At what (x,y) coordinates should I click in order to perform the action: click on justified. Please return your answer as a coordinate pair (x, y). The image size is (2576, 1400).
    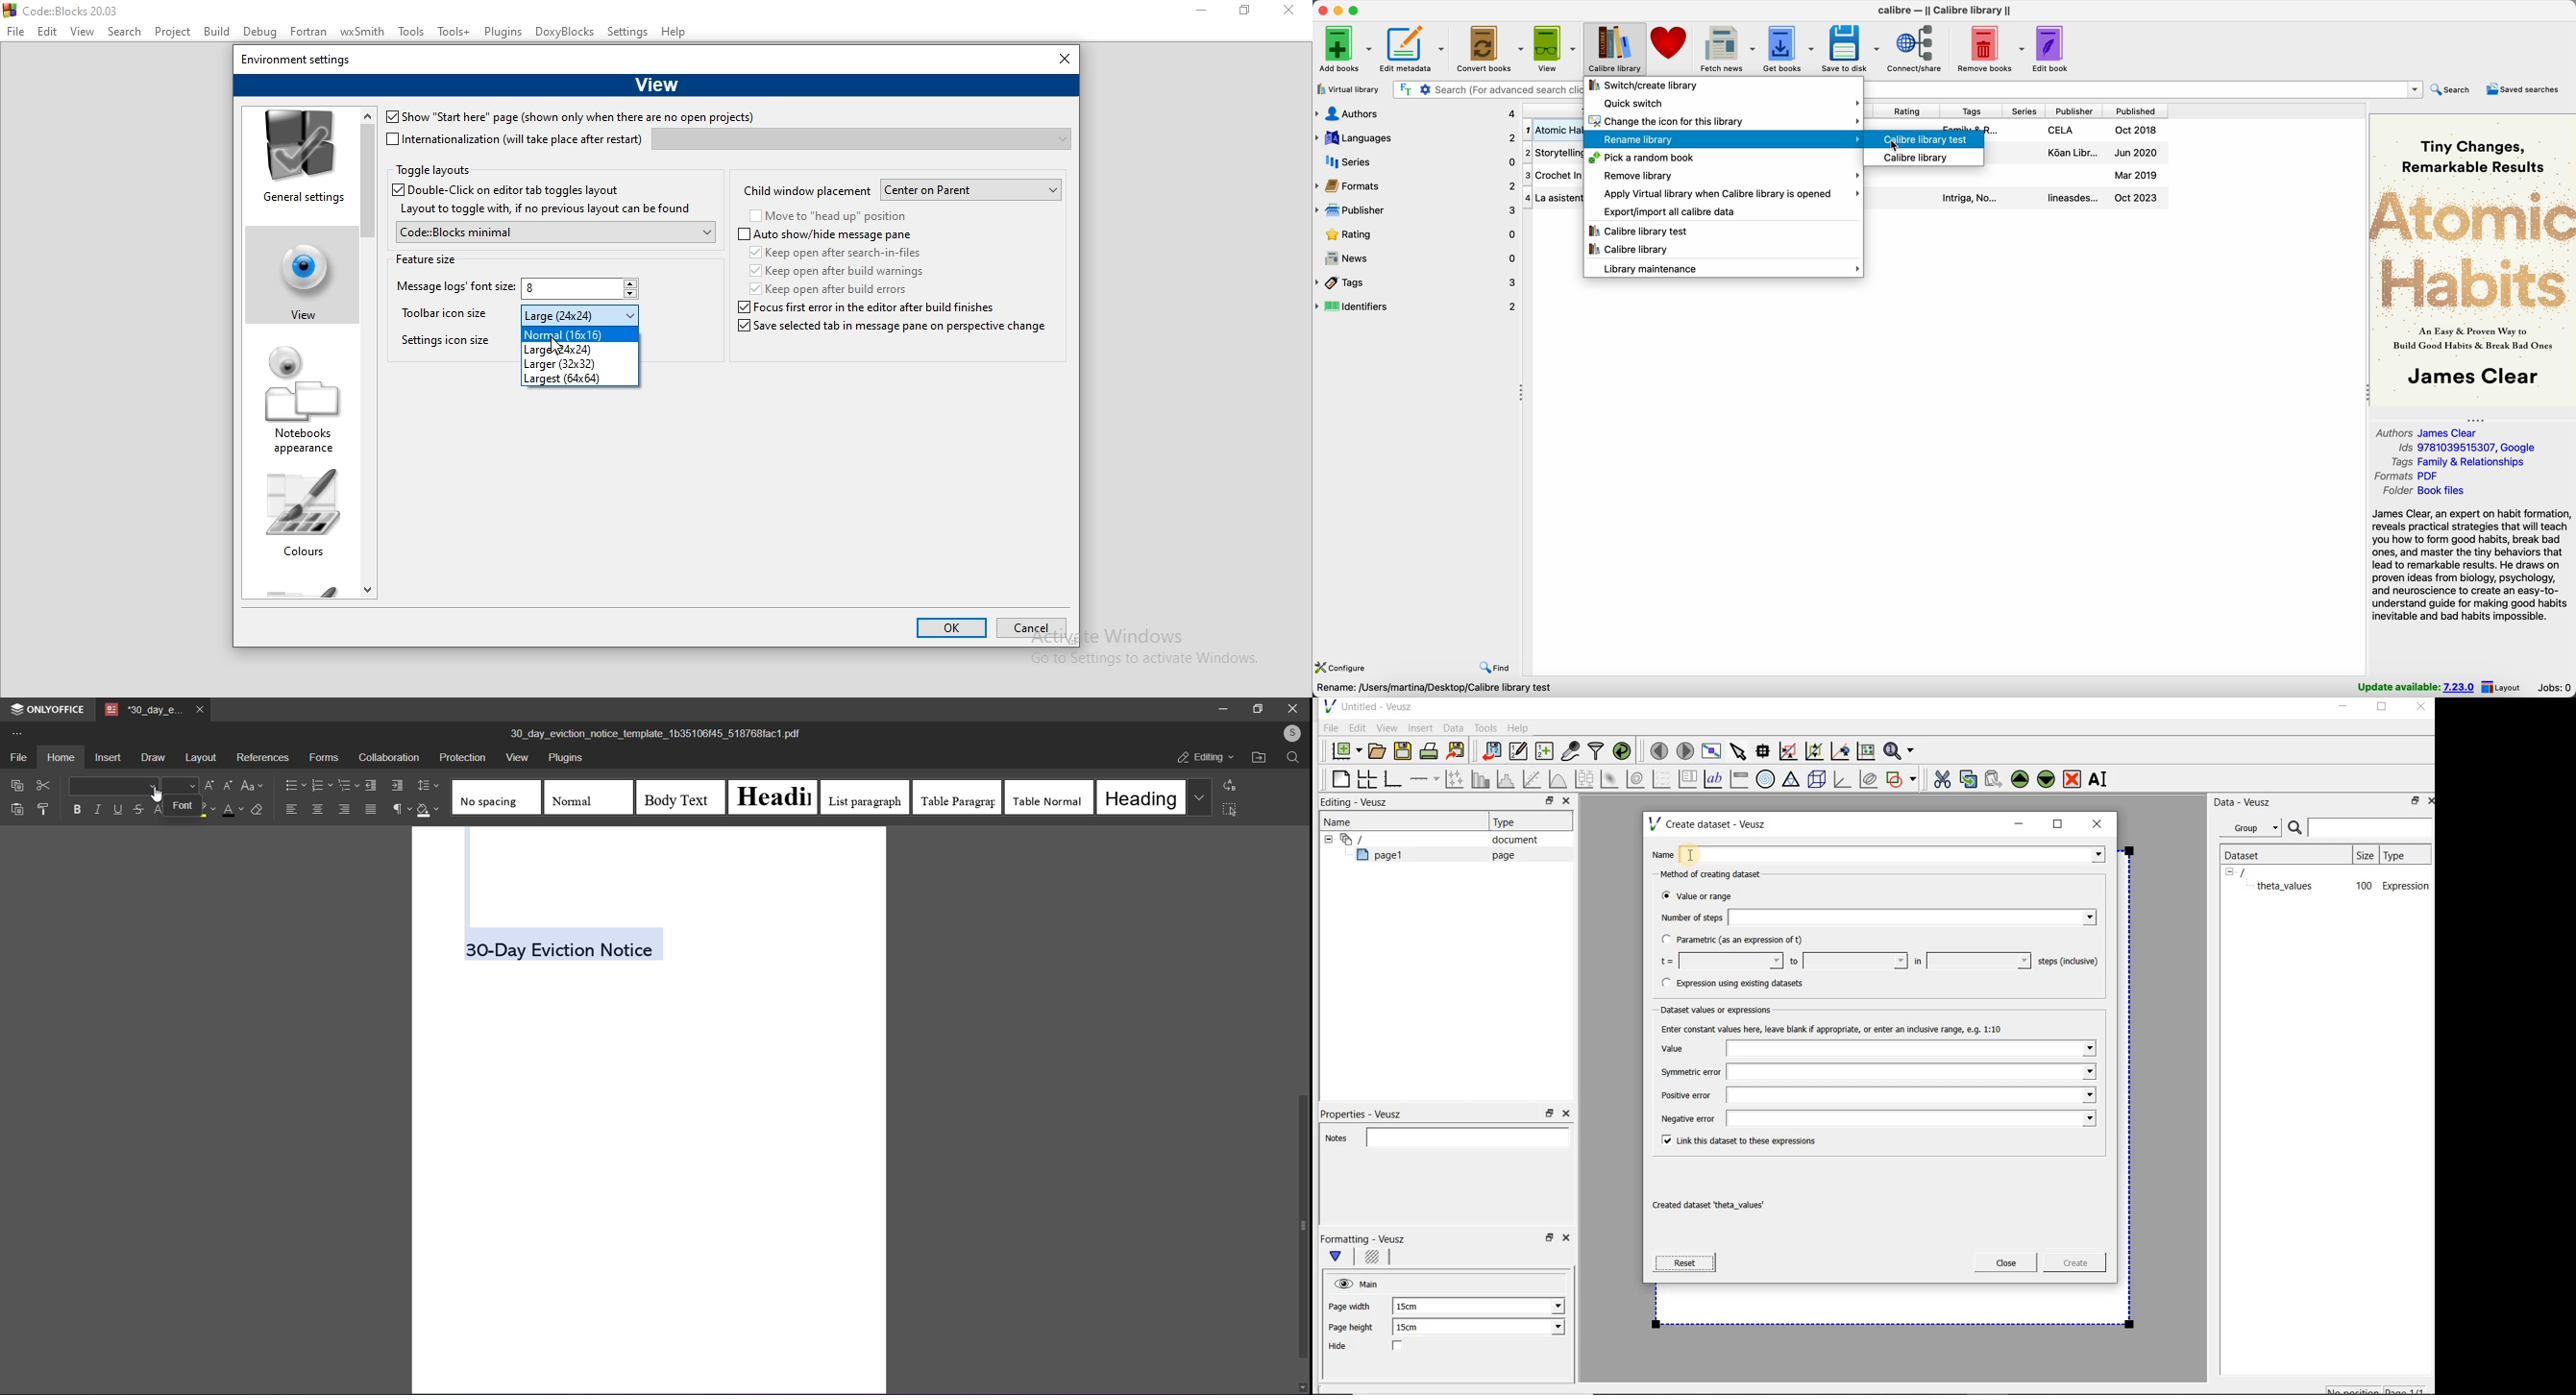
    Looking at the image, I should click on (371, 809).